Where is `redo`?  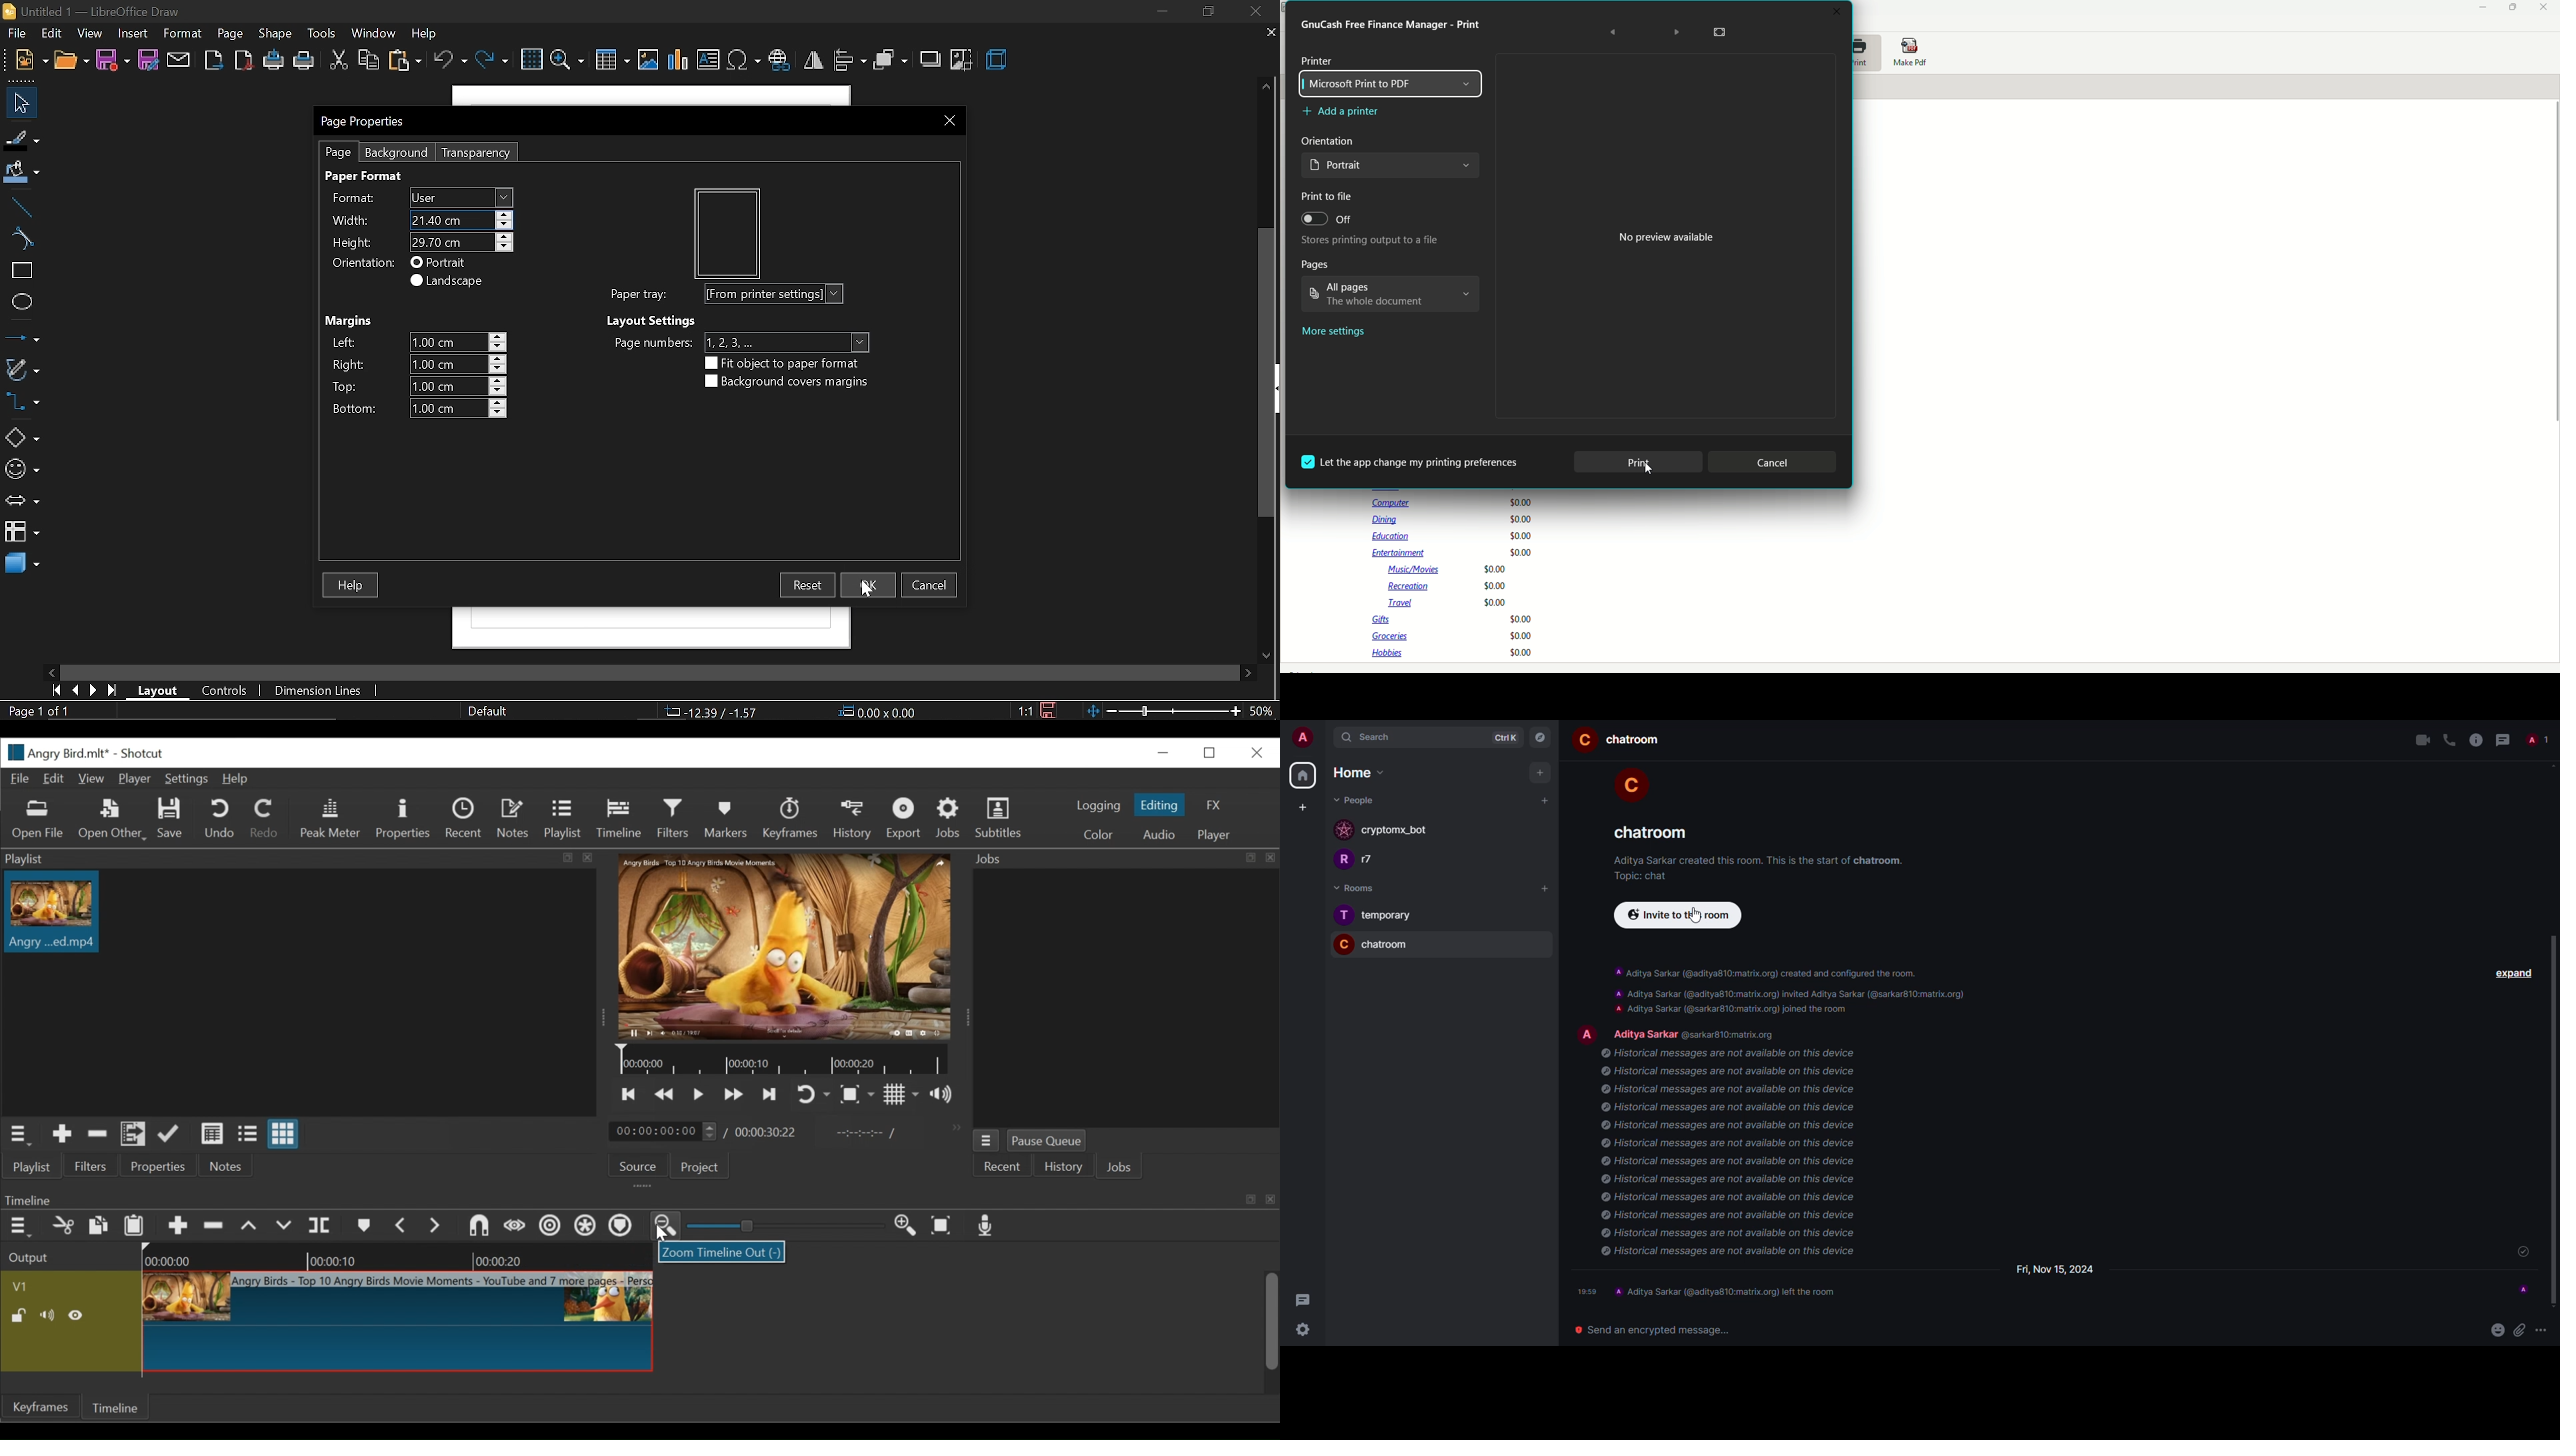
redo is located at coordinates (494, 62).